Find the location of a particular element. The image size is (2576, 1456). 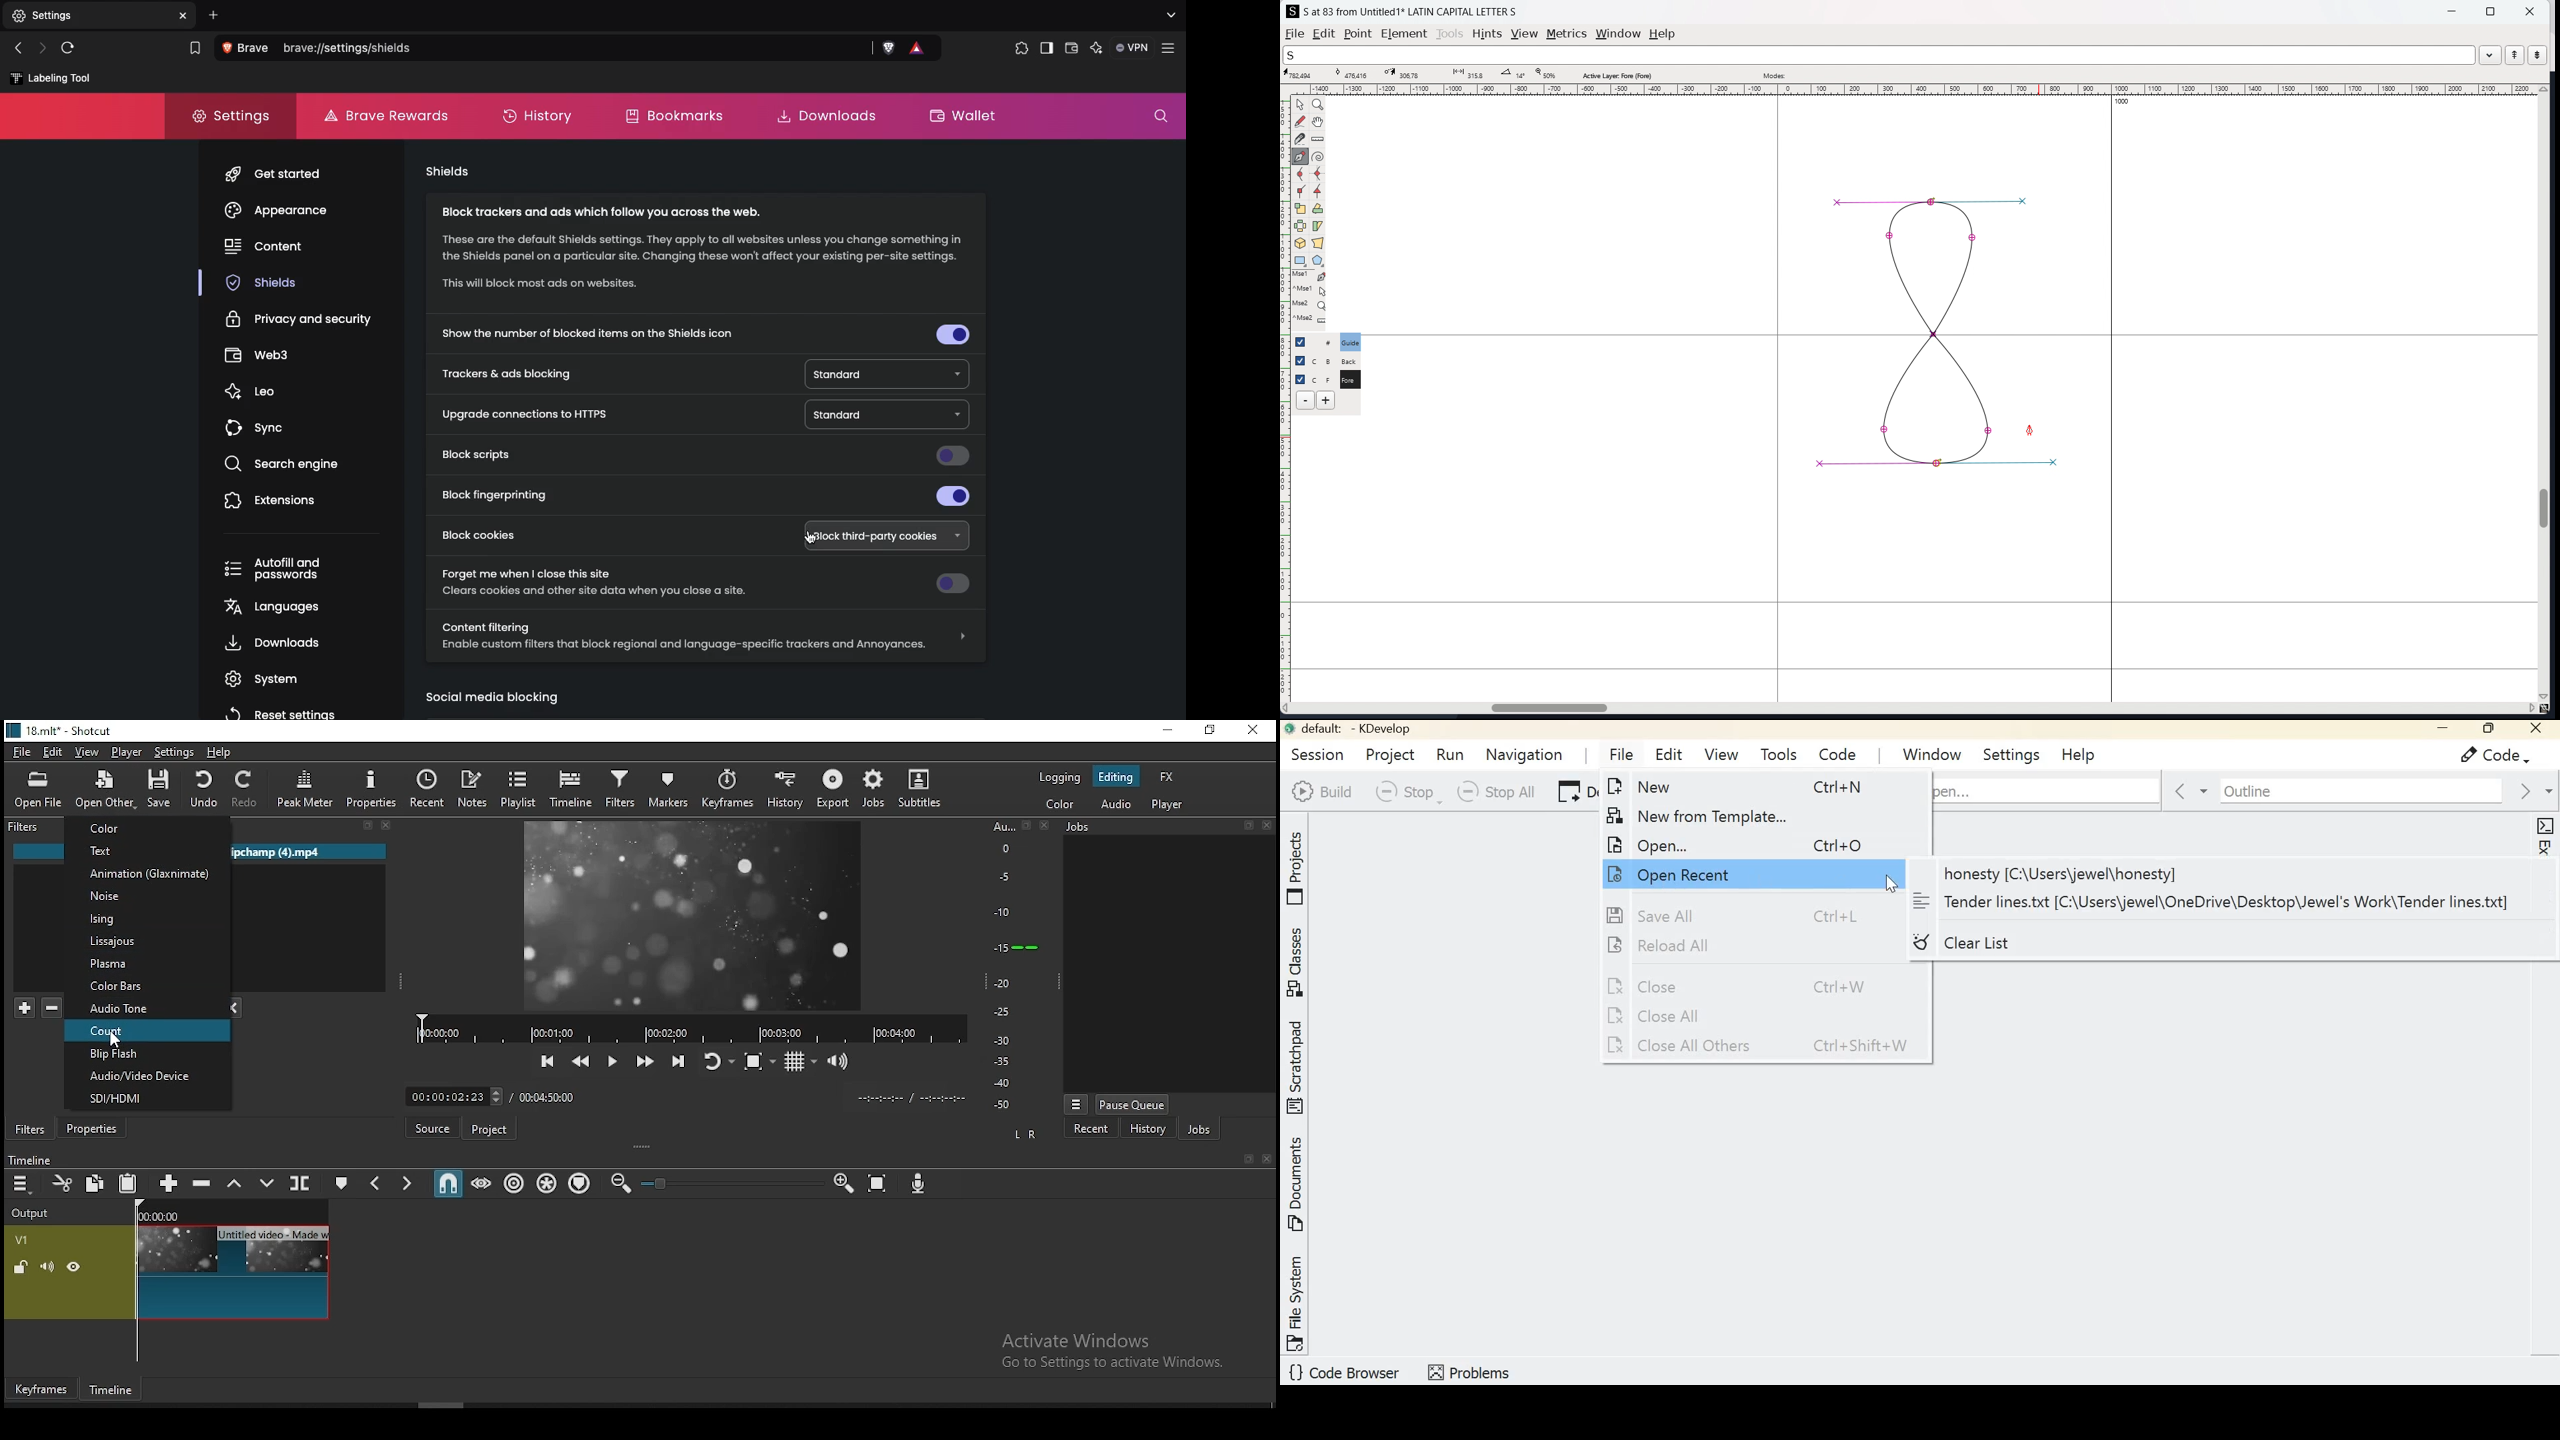

maximize is located at coordinates (2491, 11).